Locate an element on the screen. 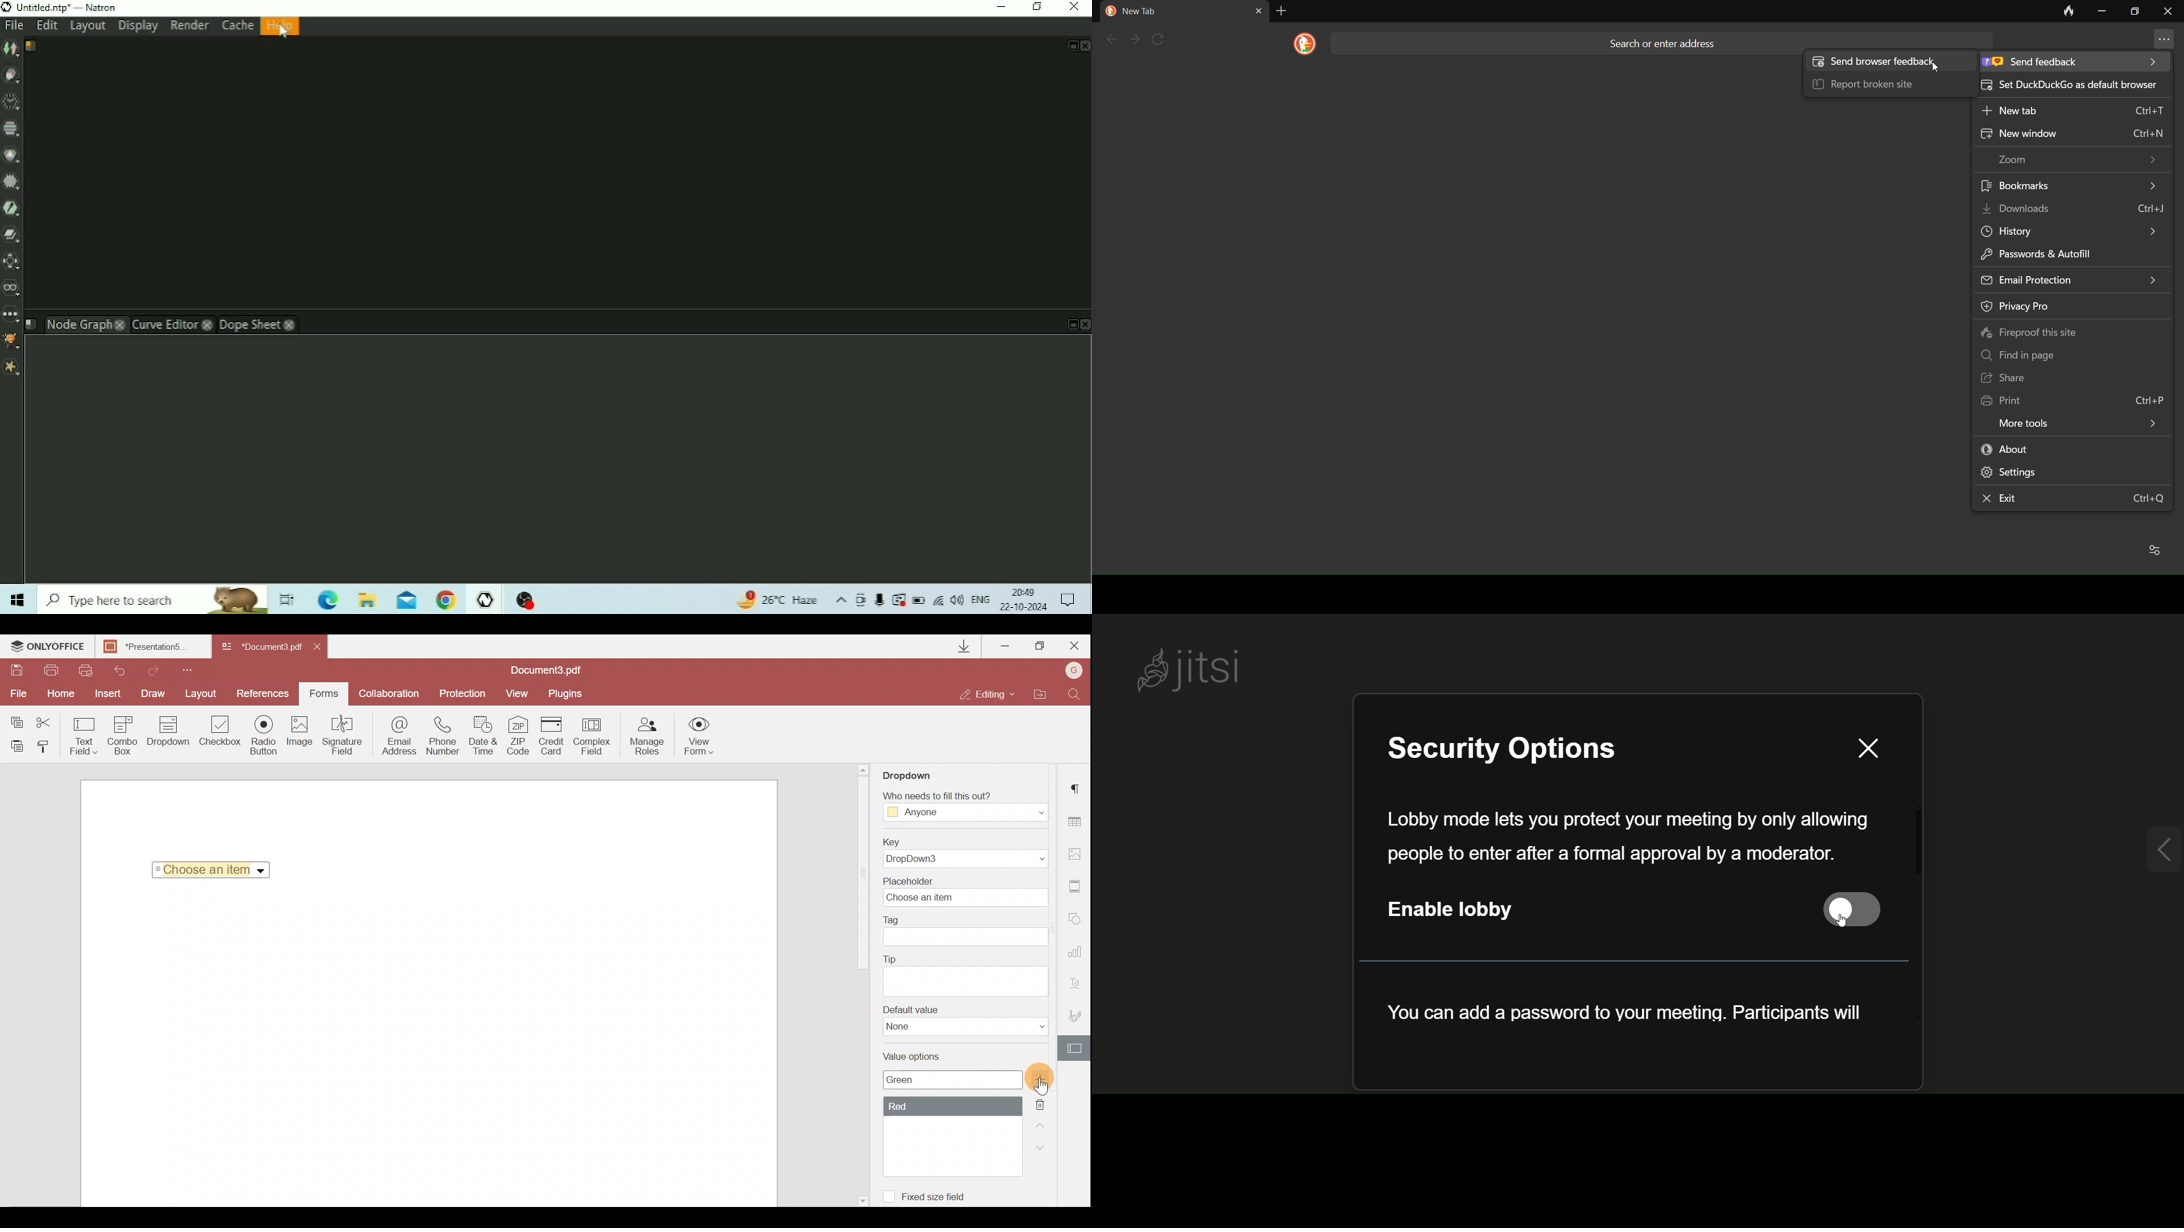 This screenshot has width=2184, height=1232. Radio is located at coordinates (265, 736).